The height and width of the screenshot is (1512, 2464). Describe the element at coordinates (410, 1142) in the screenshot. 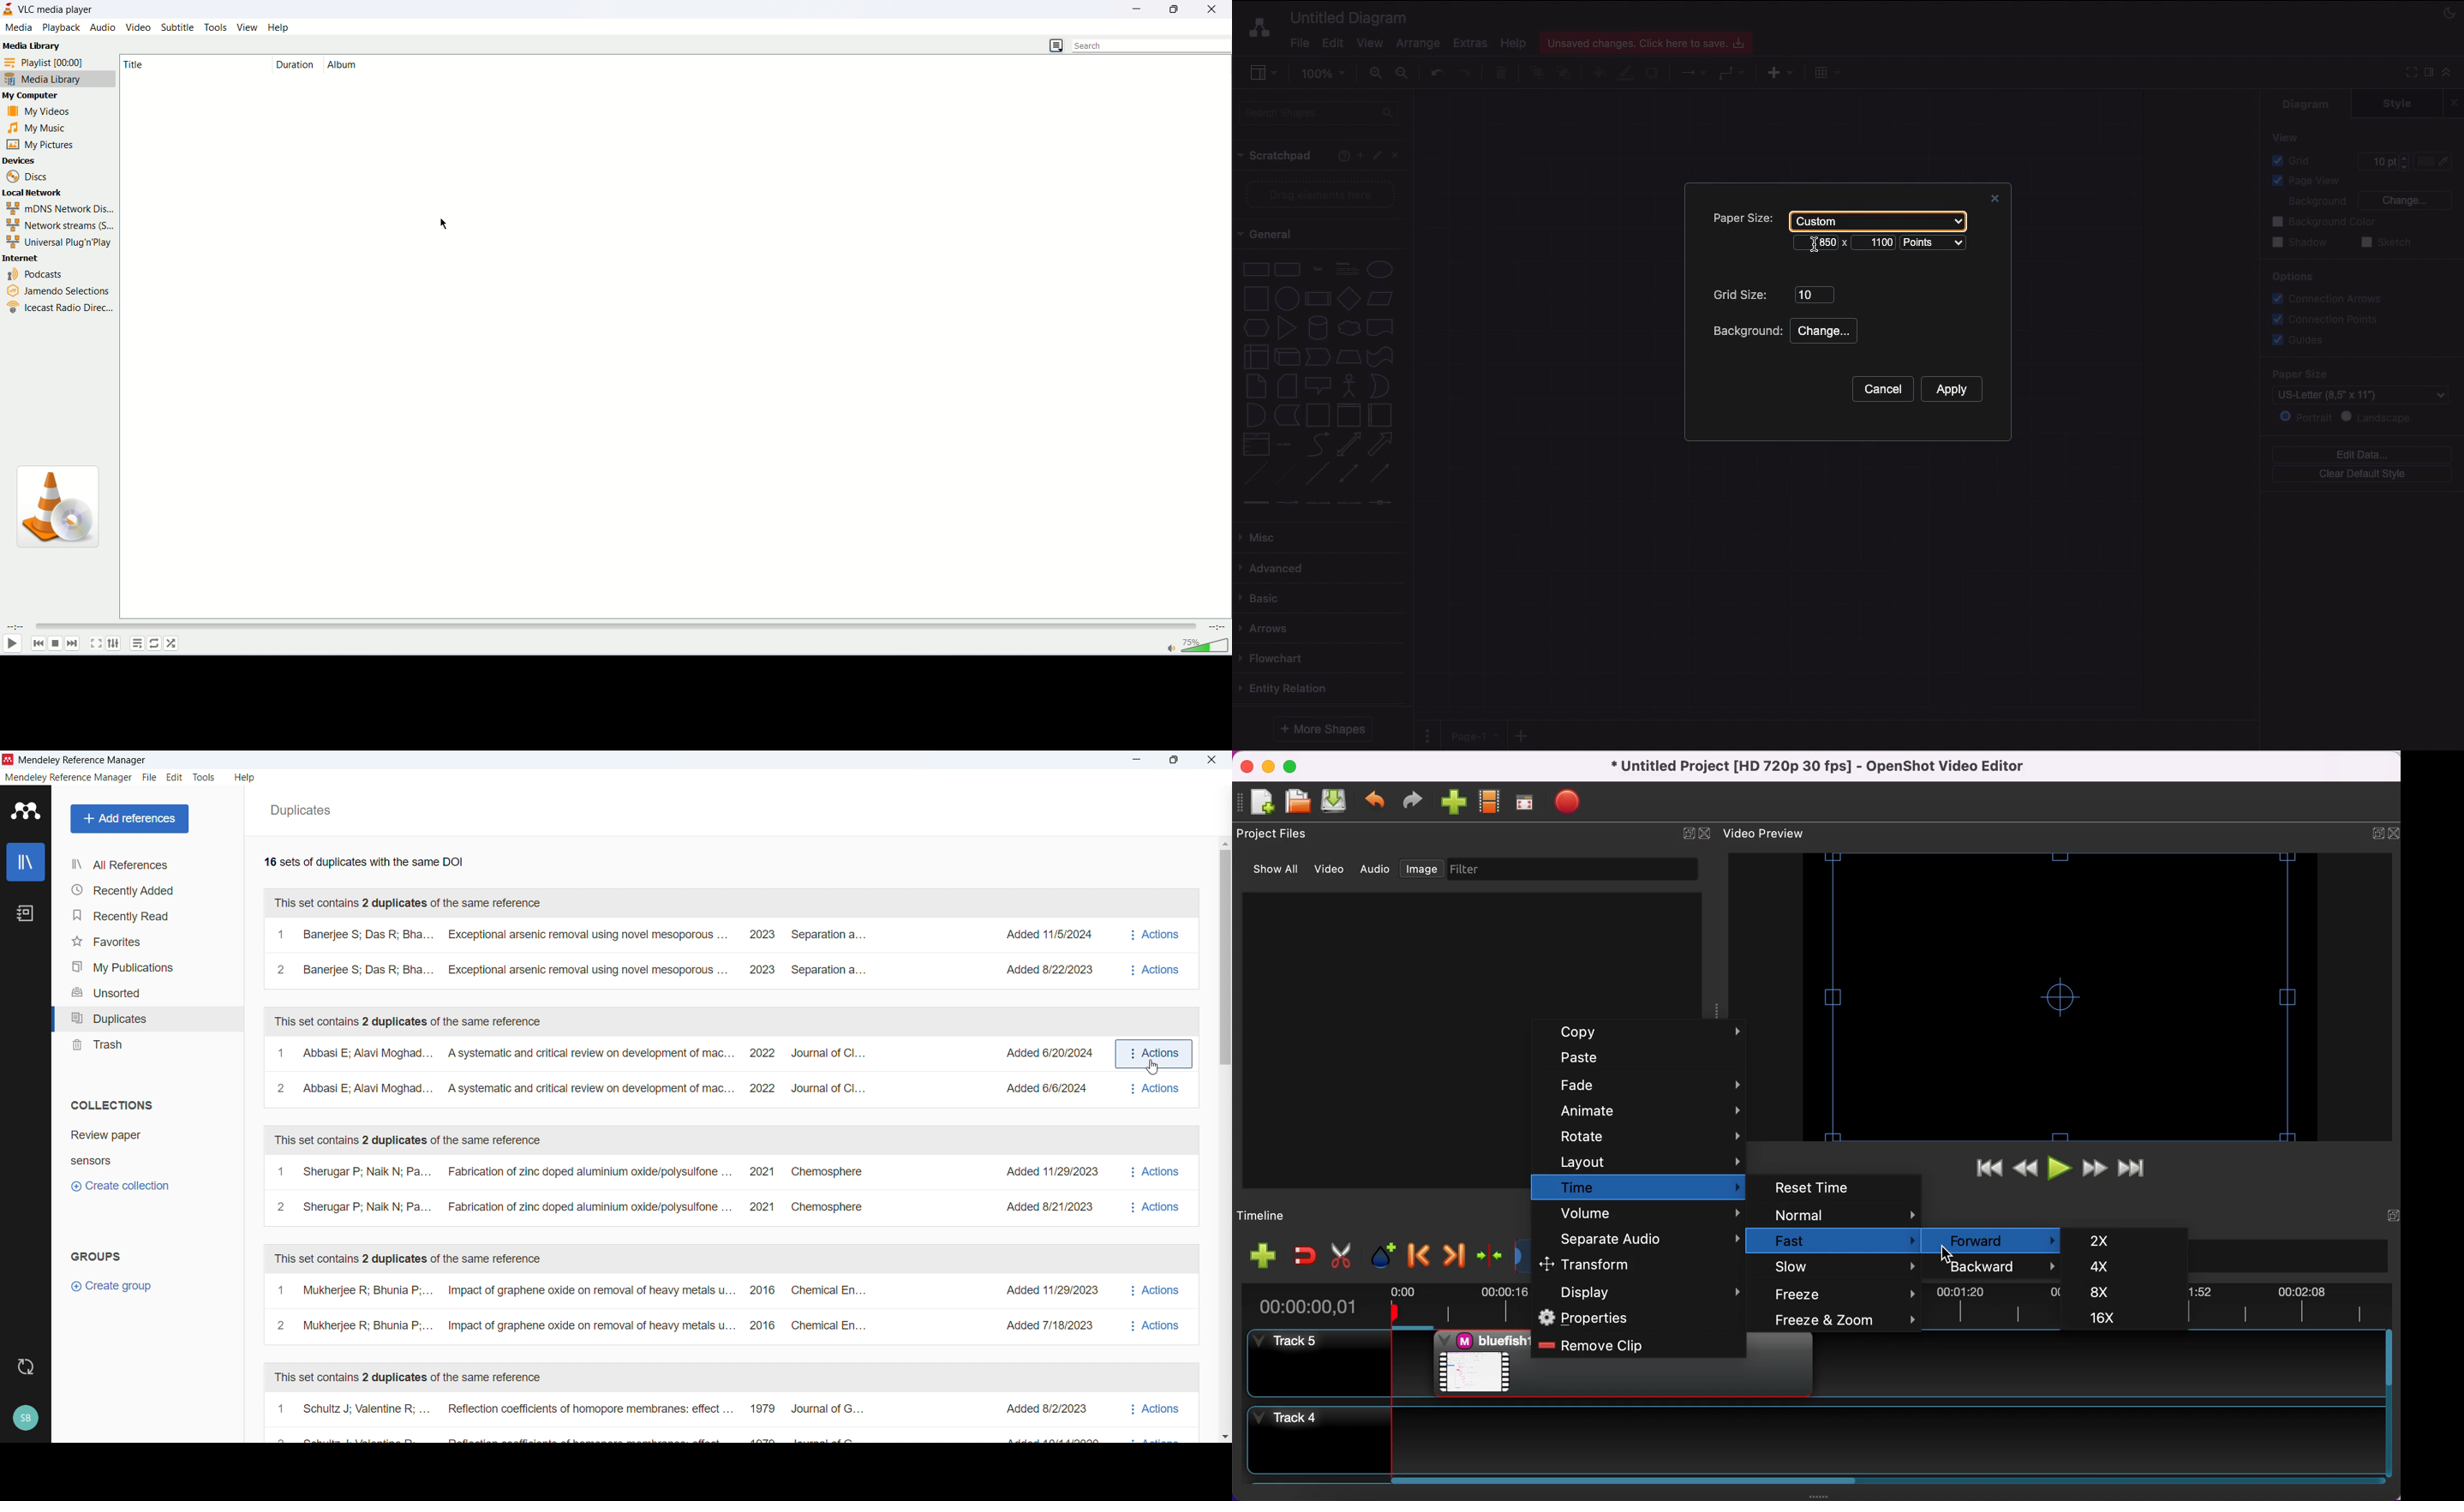

I see `This set contains 2 duplicates of the same reference` at that location.